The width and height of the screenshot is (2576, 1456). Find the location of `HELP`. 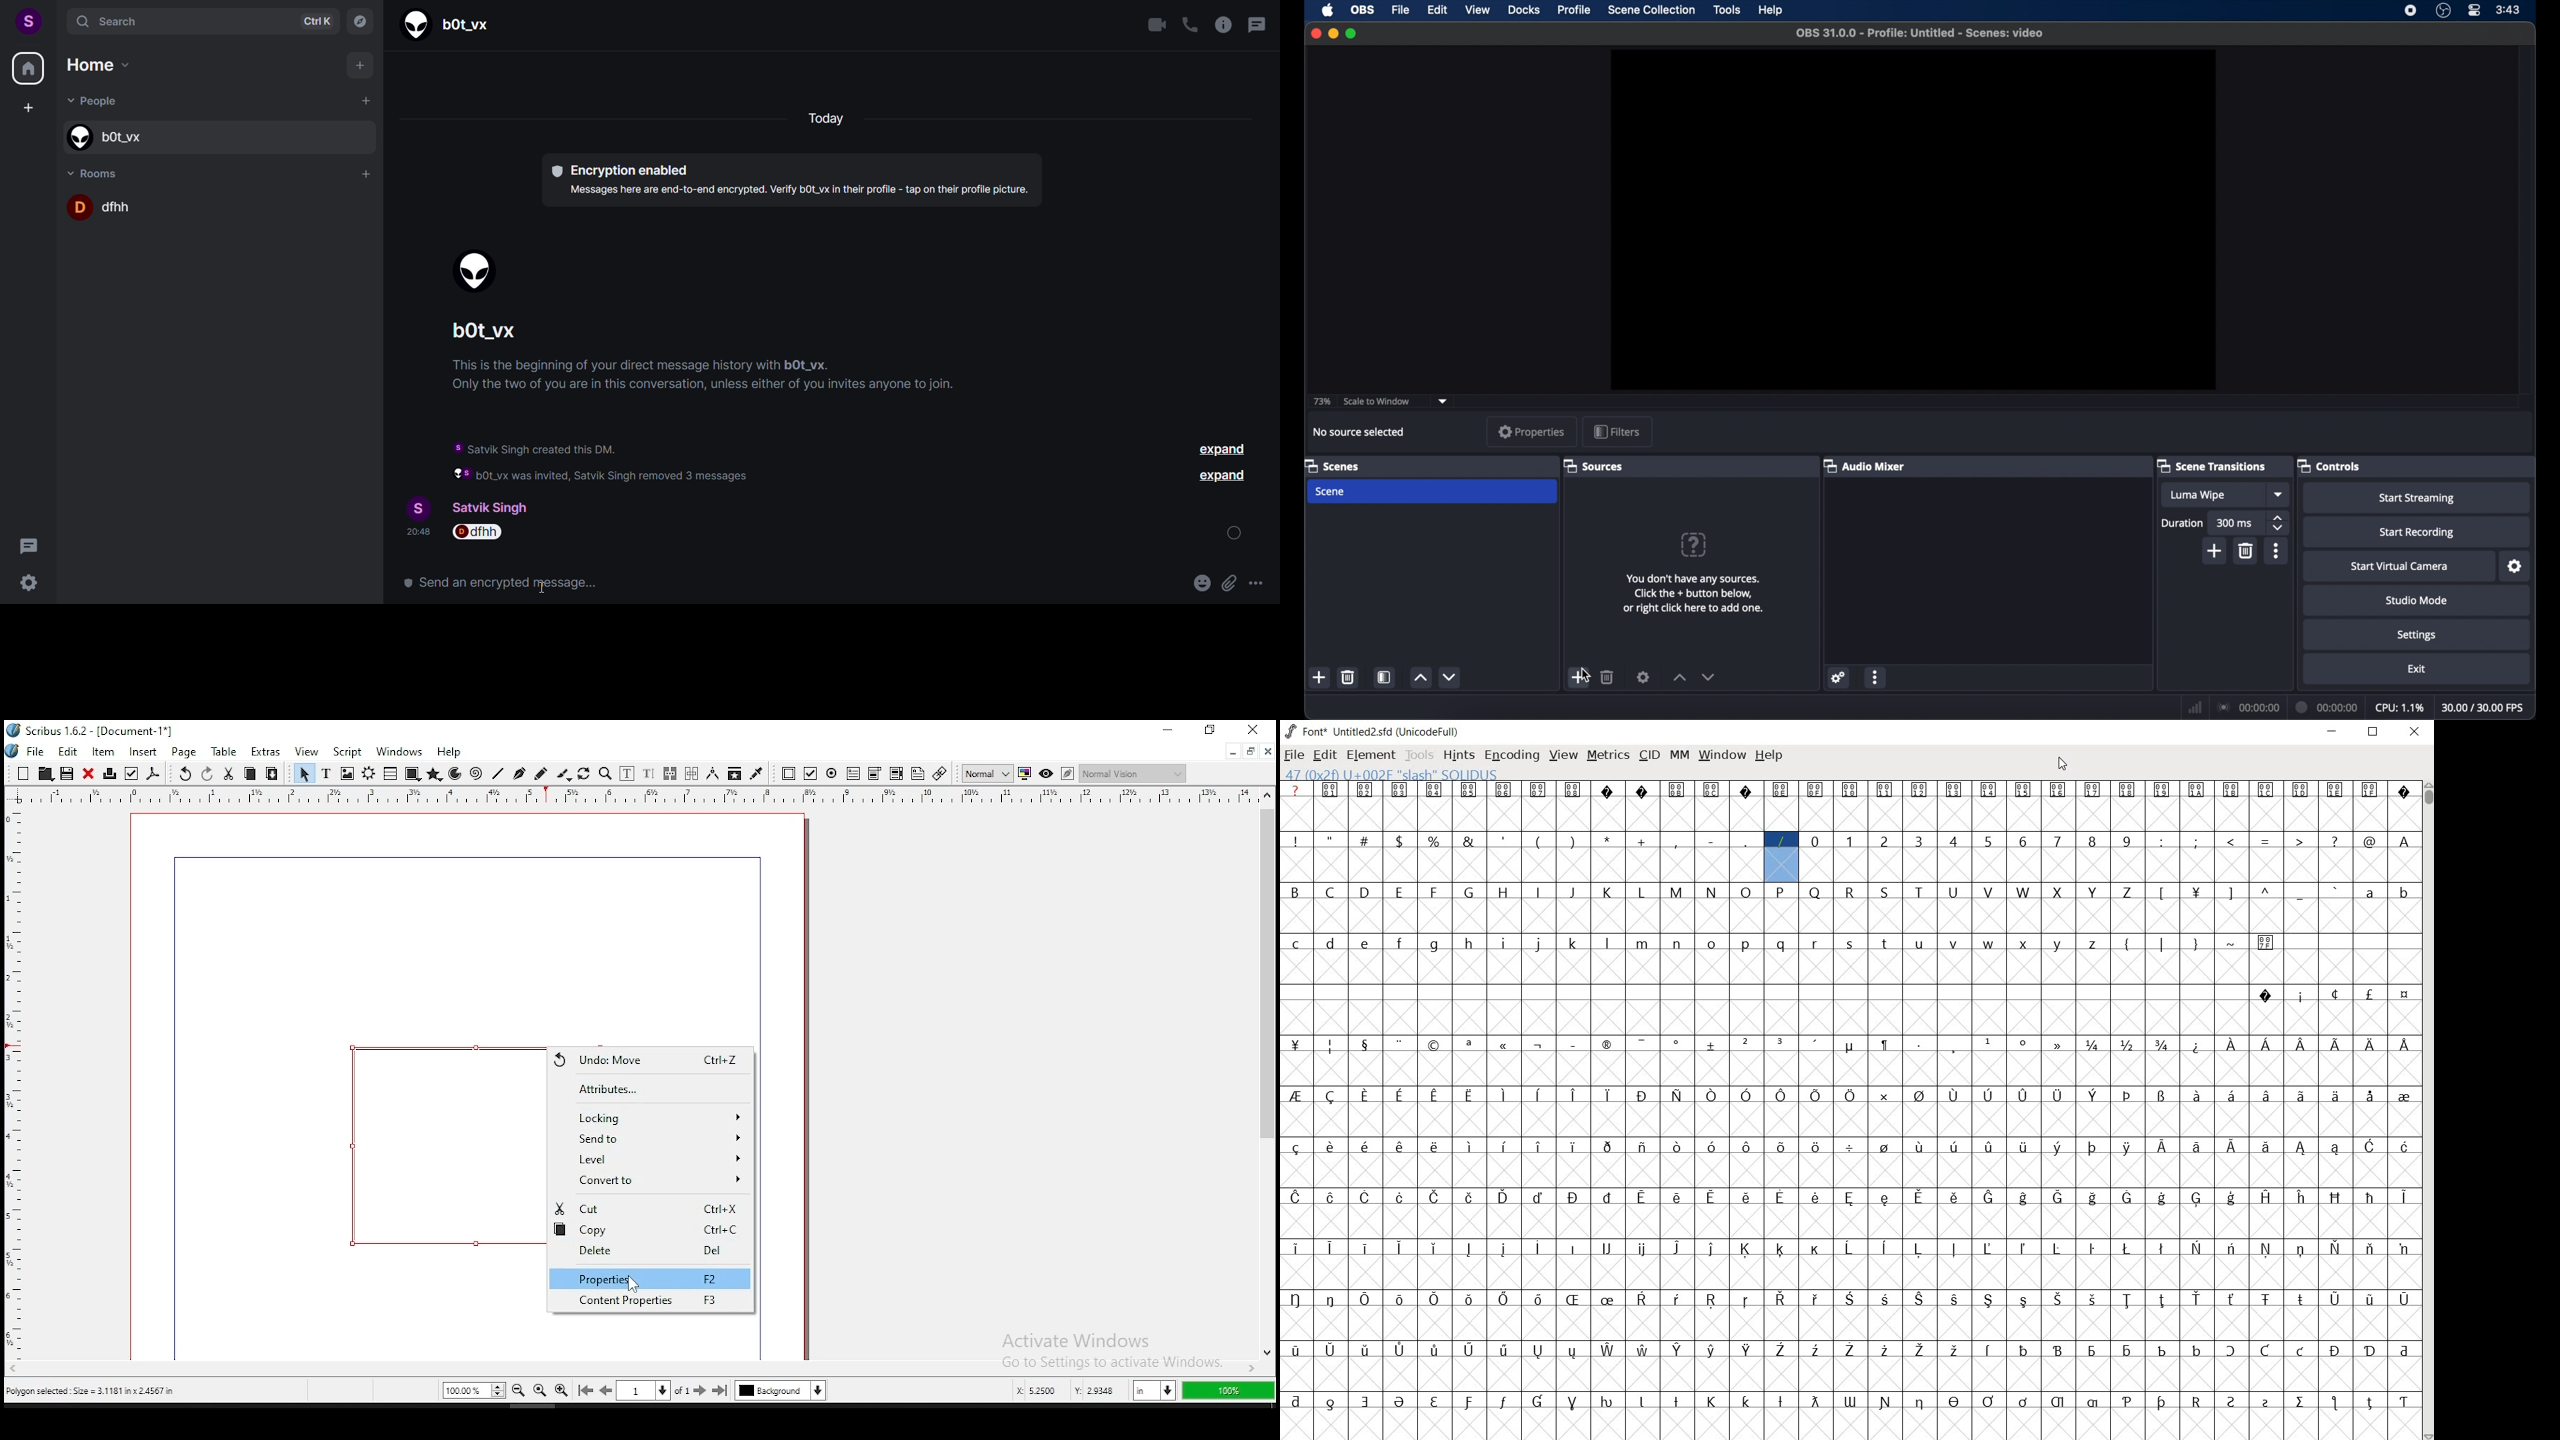

HELP is located at coordinates (1770, 757).